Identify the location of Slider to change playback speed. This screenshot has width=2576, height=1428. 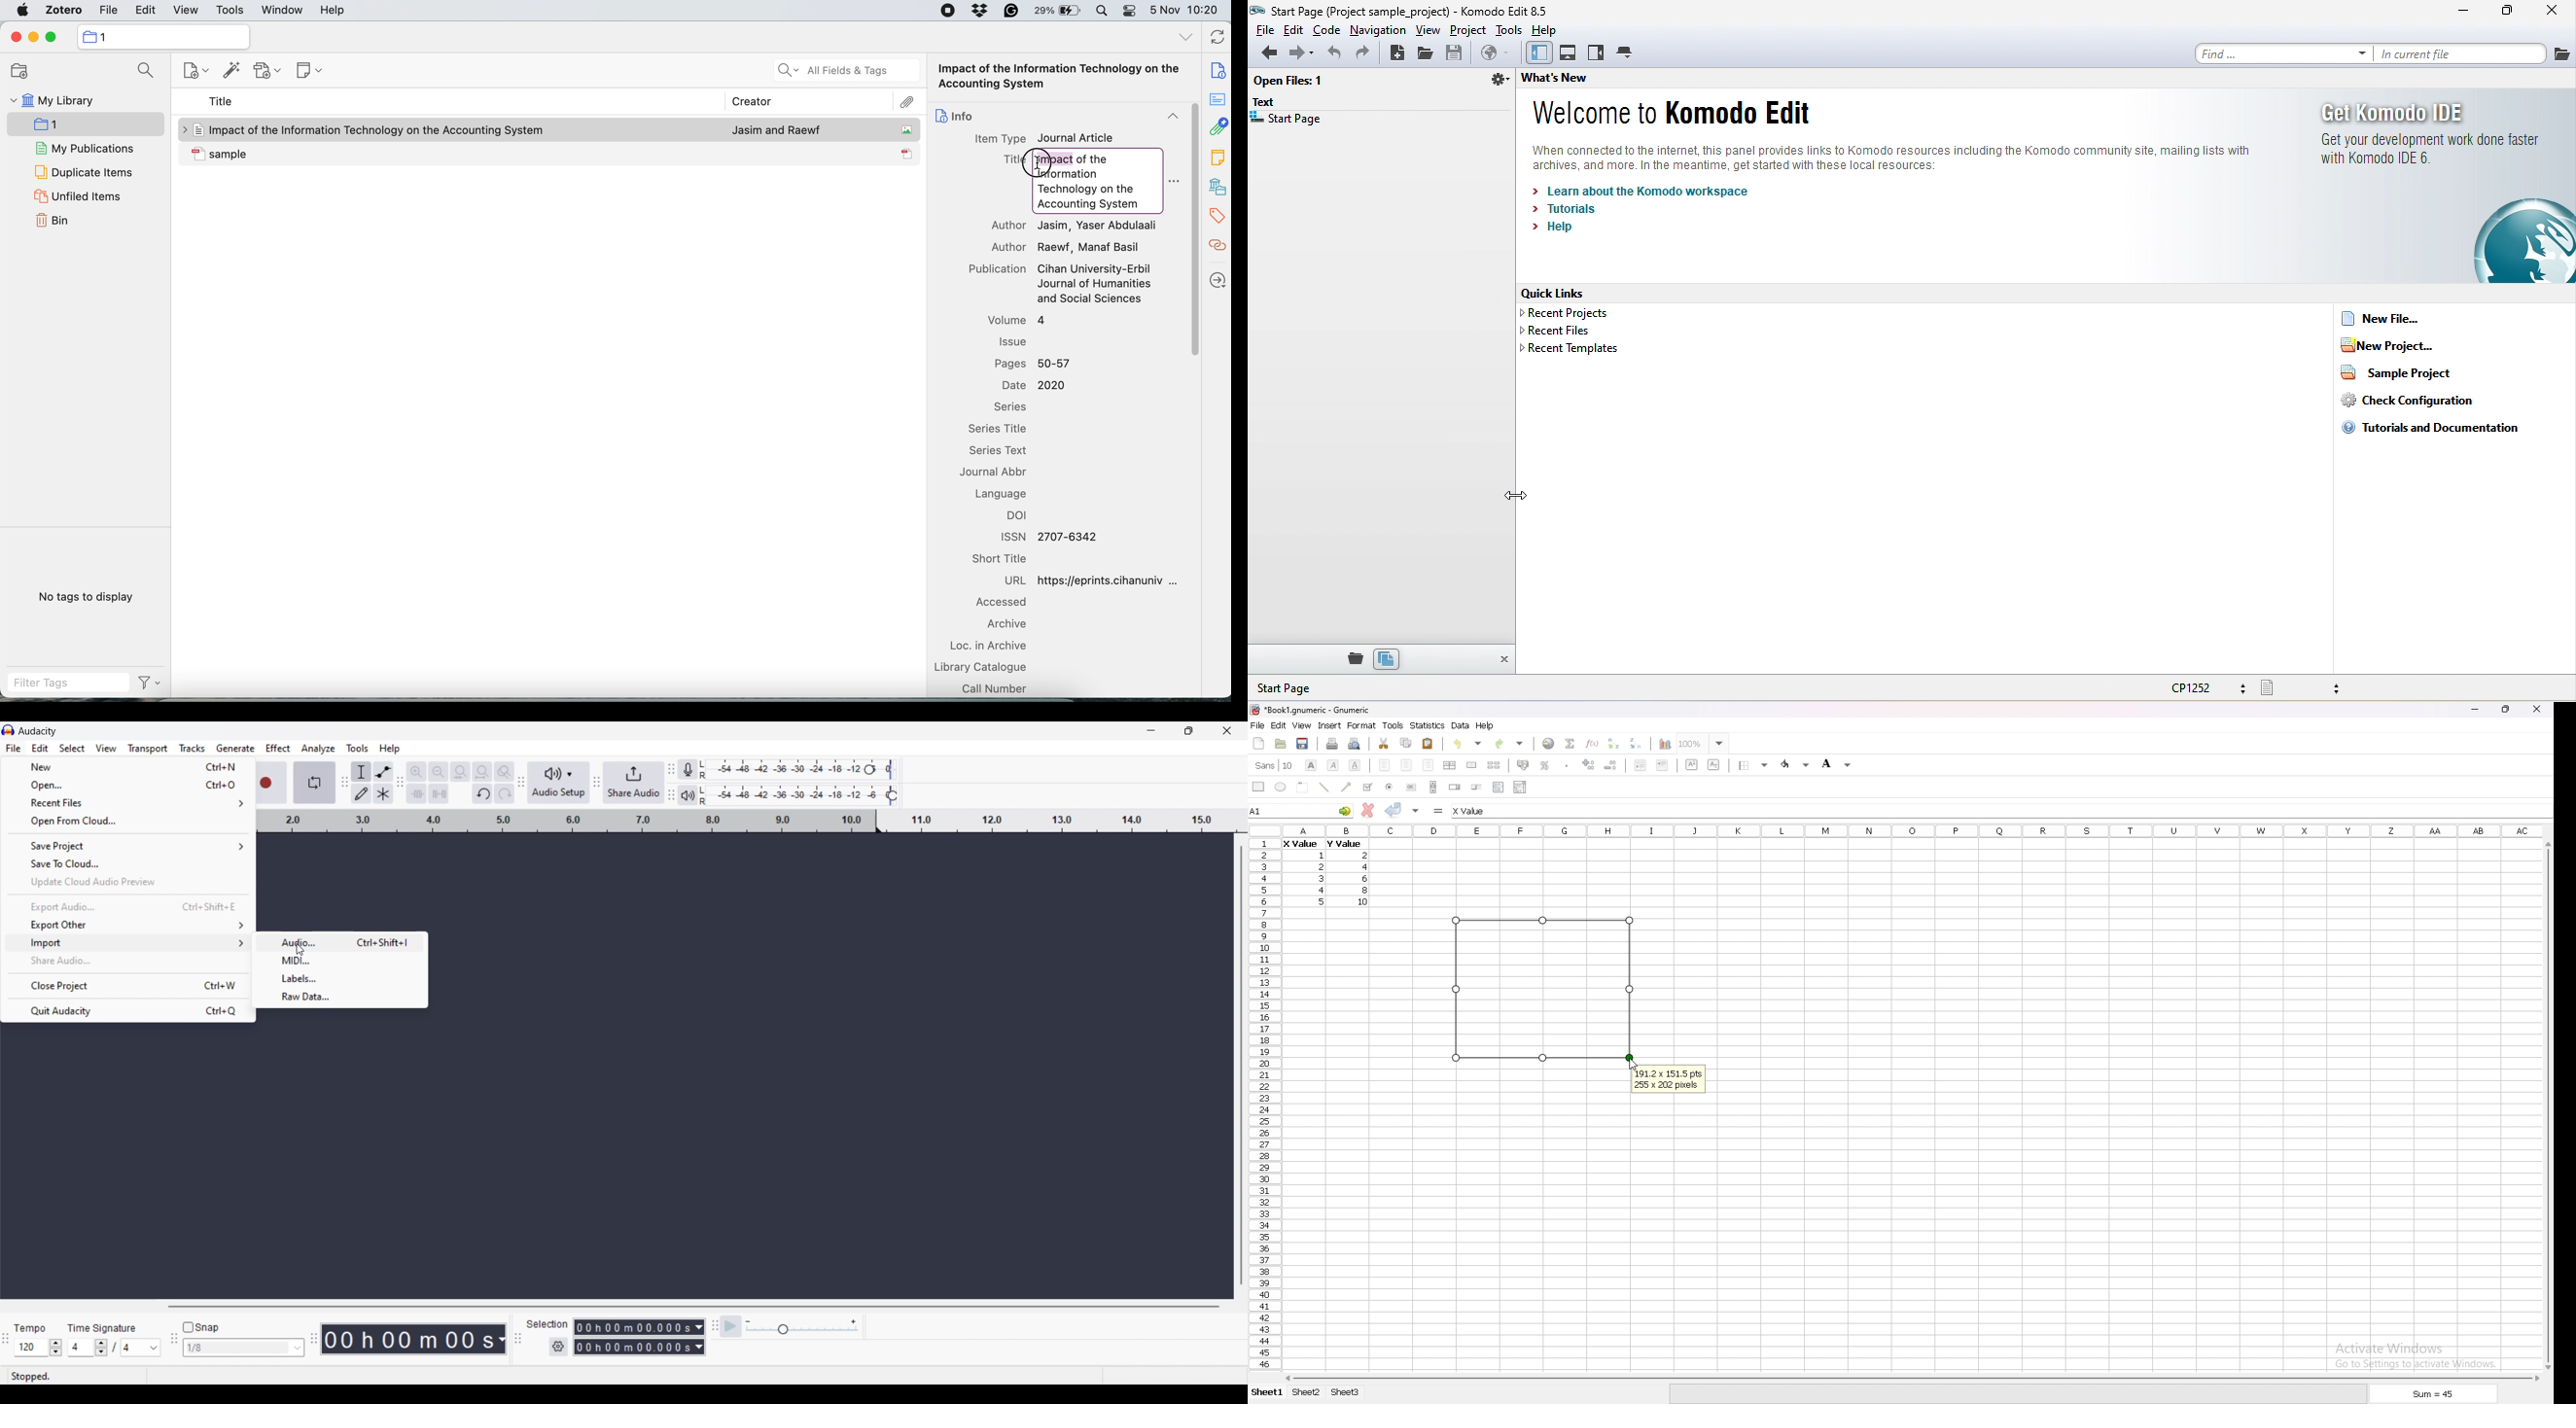
(801, 1331).